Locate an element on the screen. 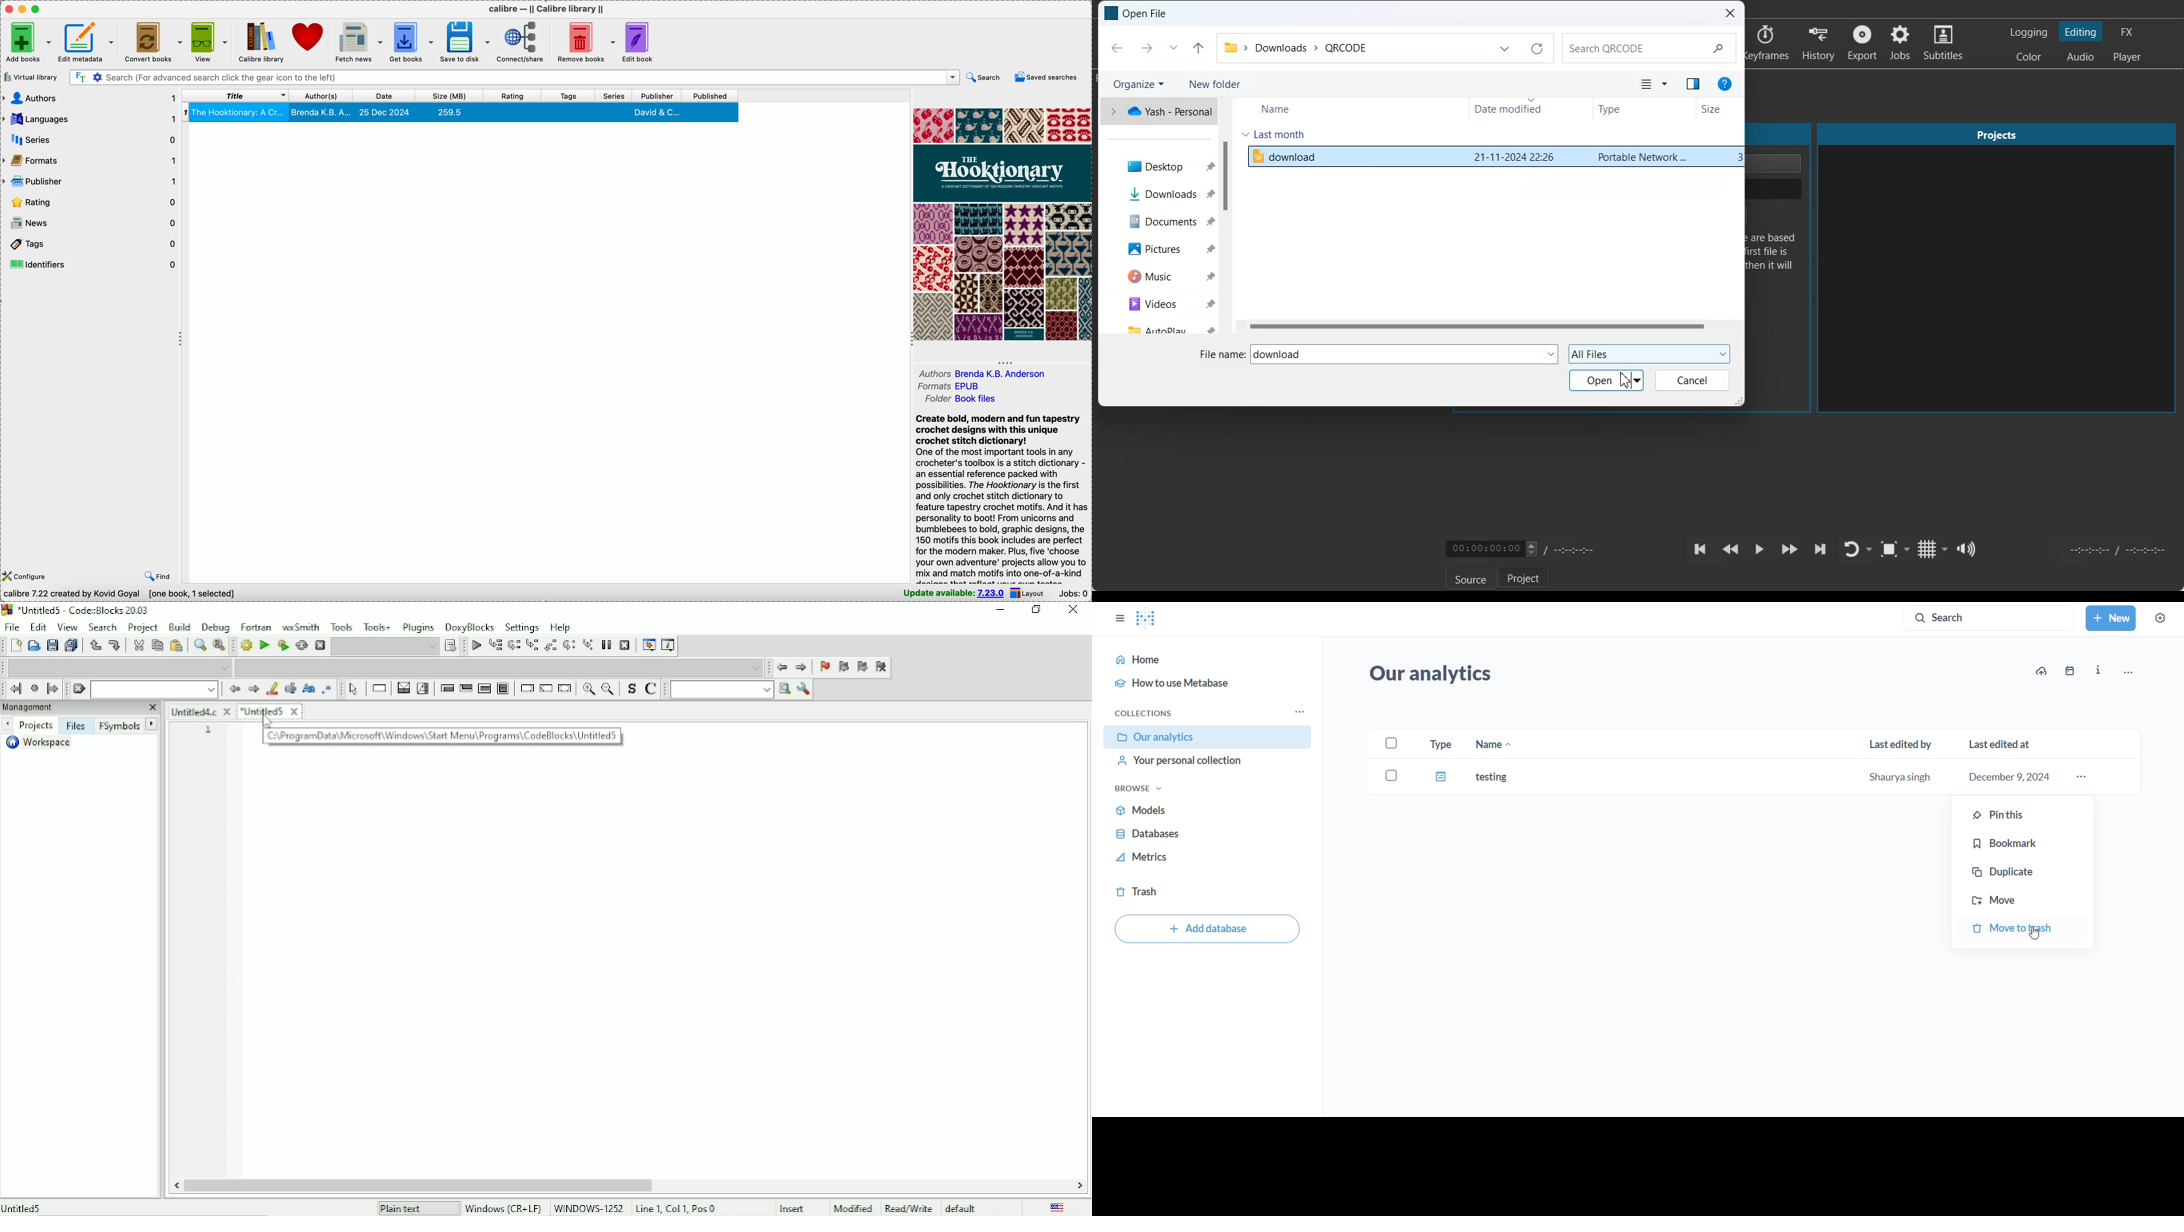 The image size is (2184, 1232). File Path address is located at coordinates (1296, 47).